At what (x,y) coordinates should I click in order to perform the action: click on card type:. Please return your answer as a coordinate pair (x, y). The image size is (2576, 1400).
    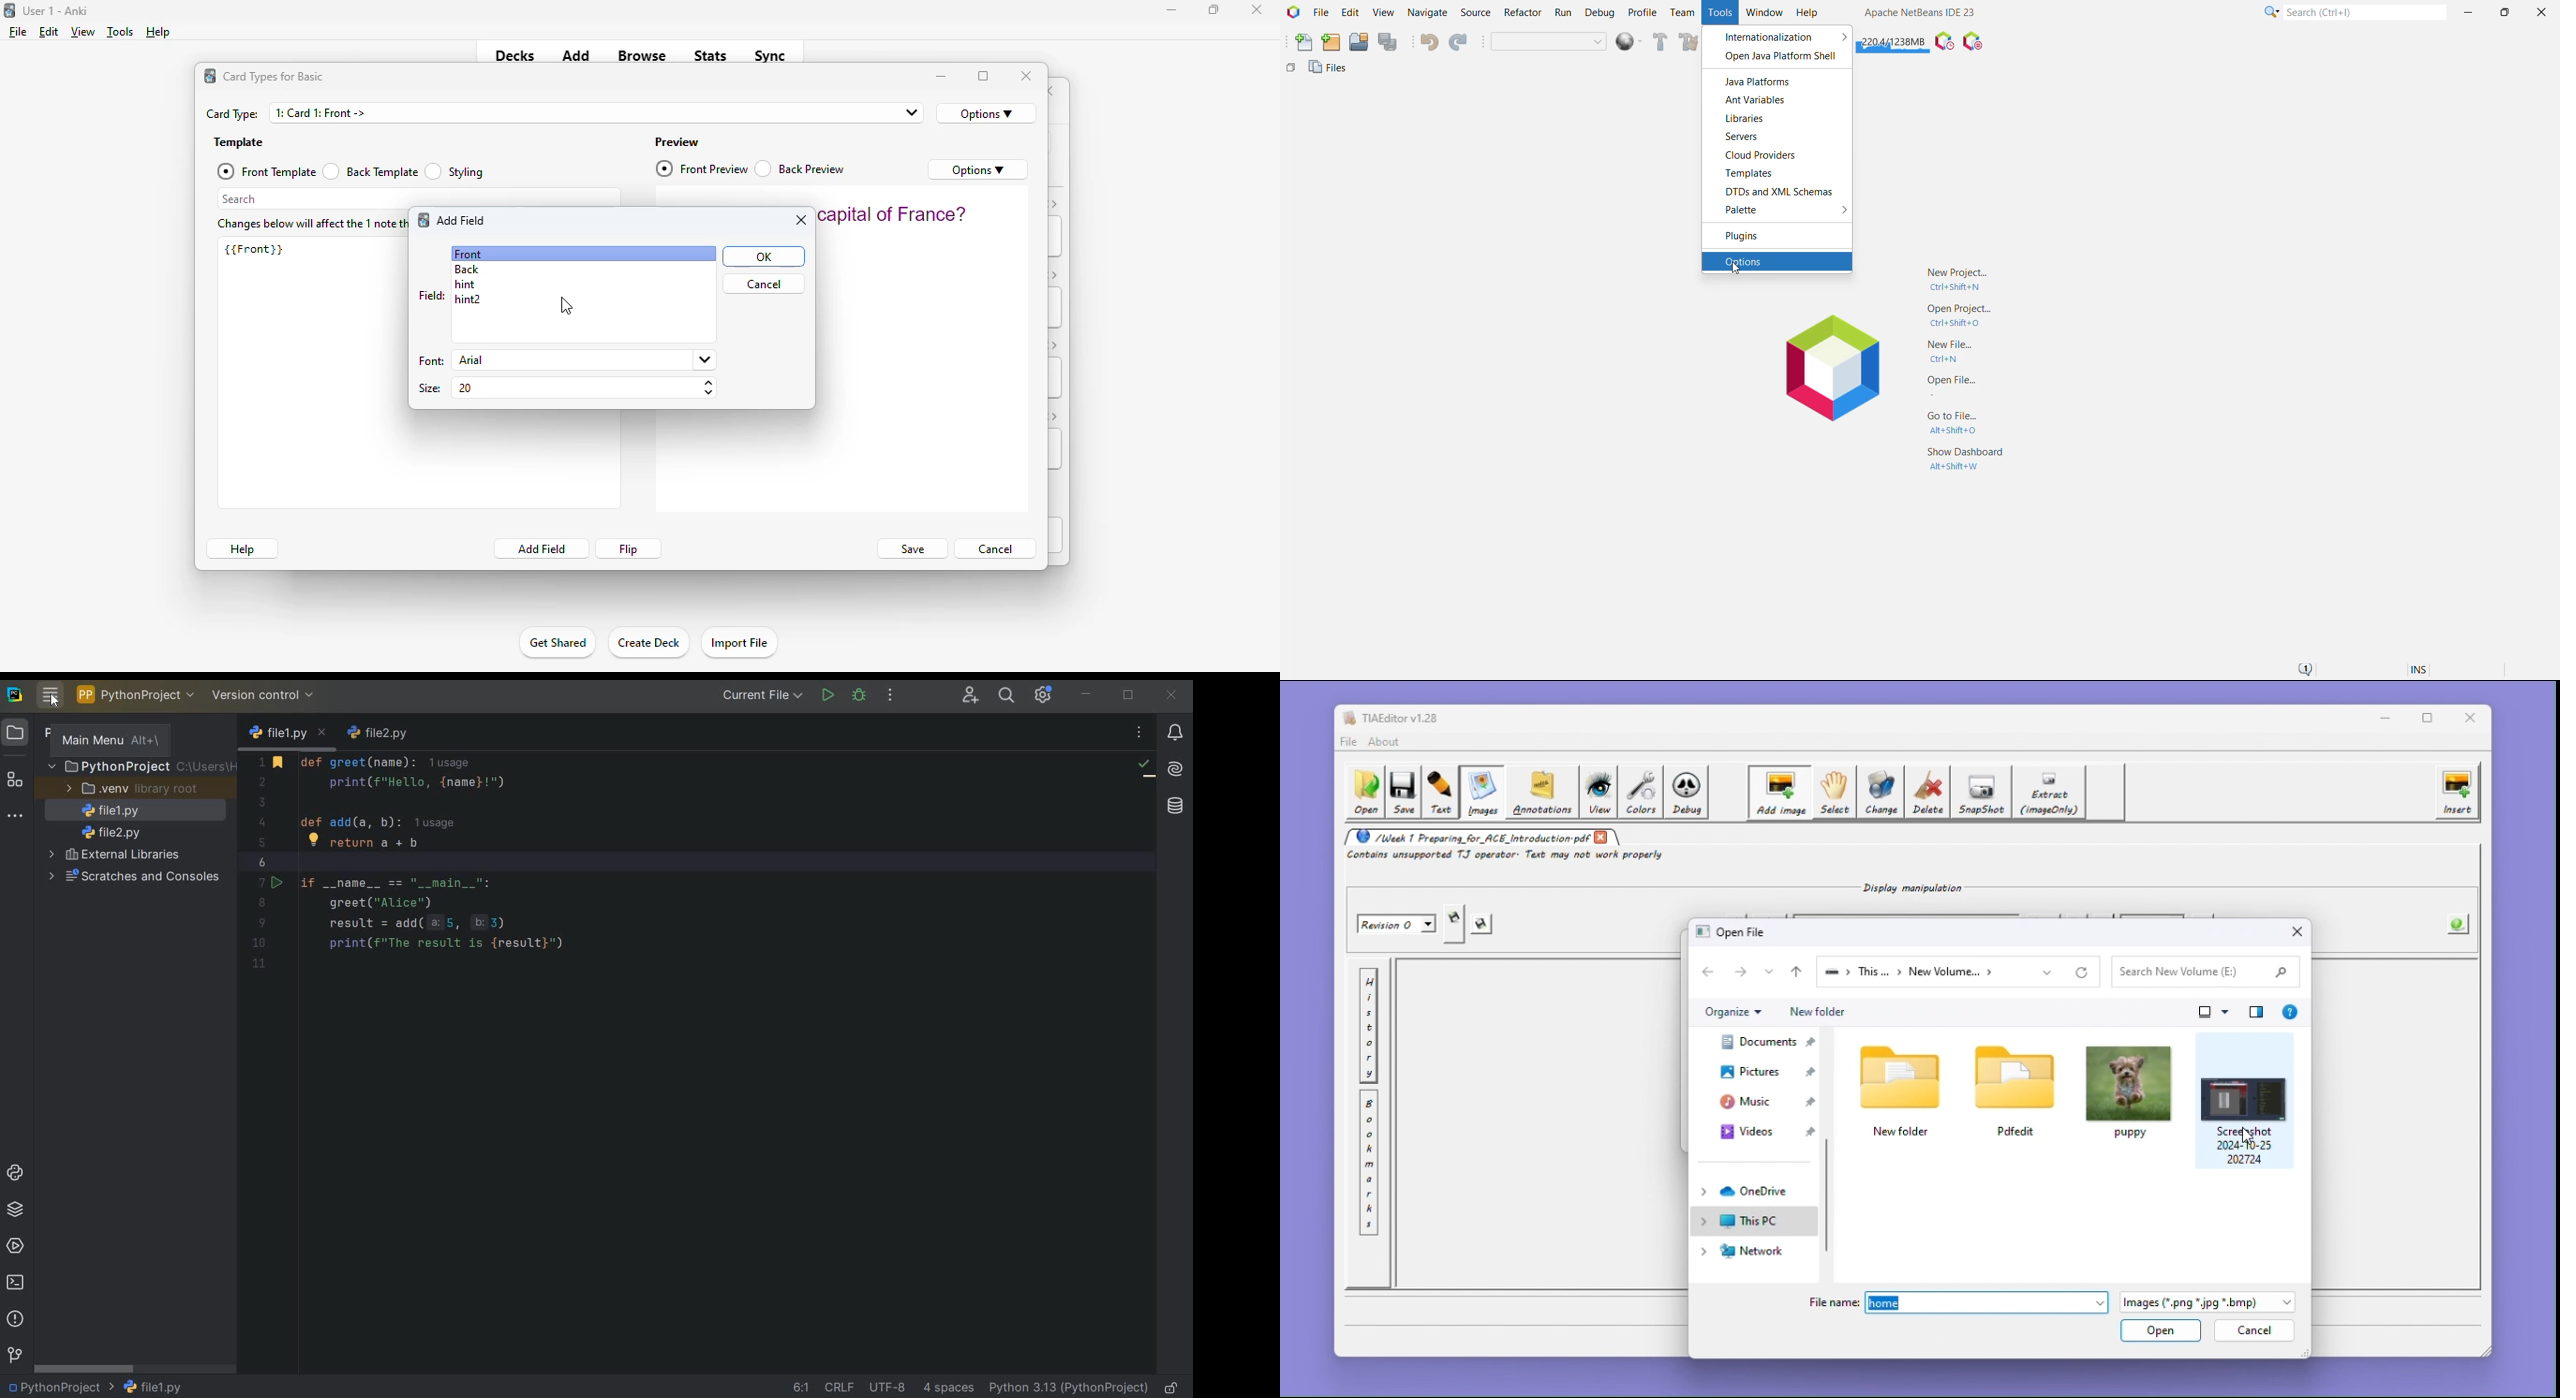
    Looking at the image, I should click on (232, 114).